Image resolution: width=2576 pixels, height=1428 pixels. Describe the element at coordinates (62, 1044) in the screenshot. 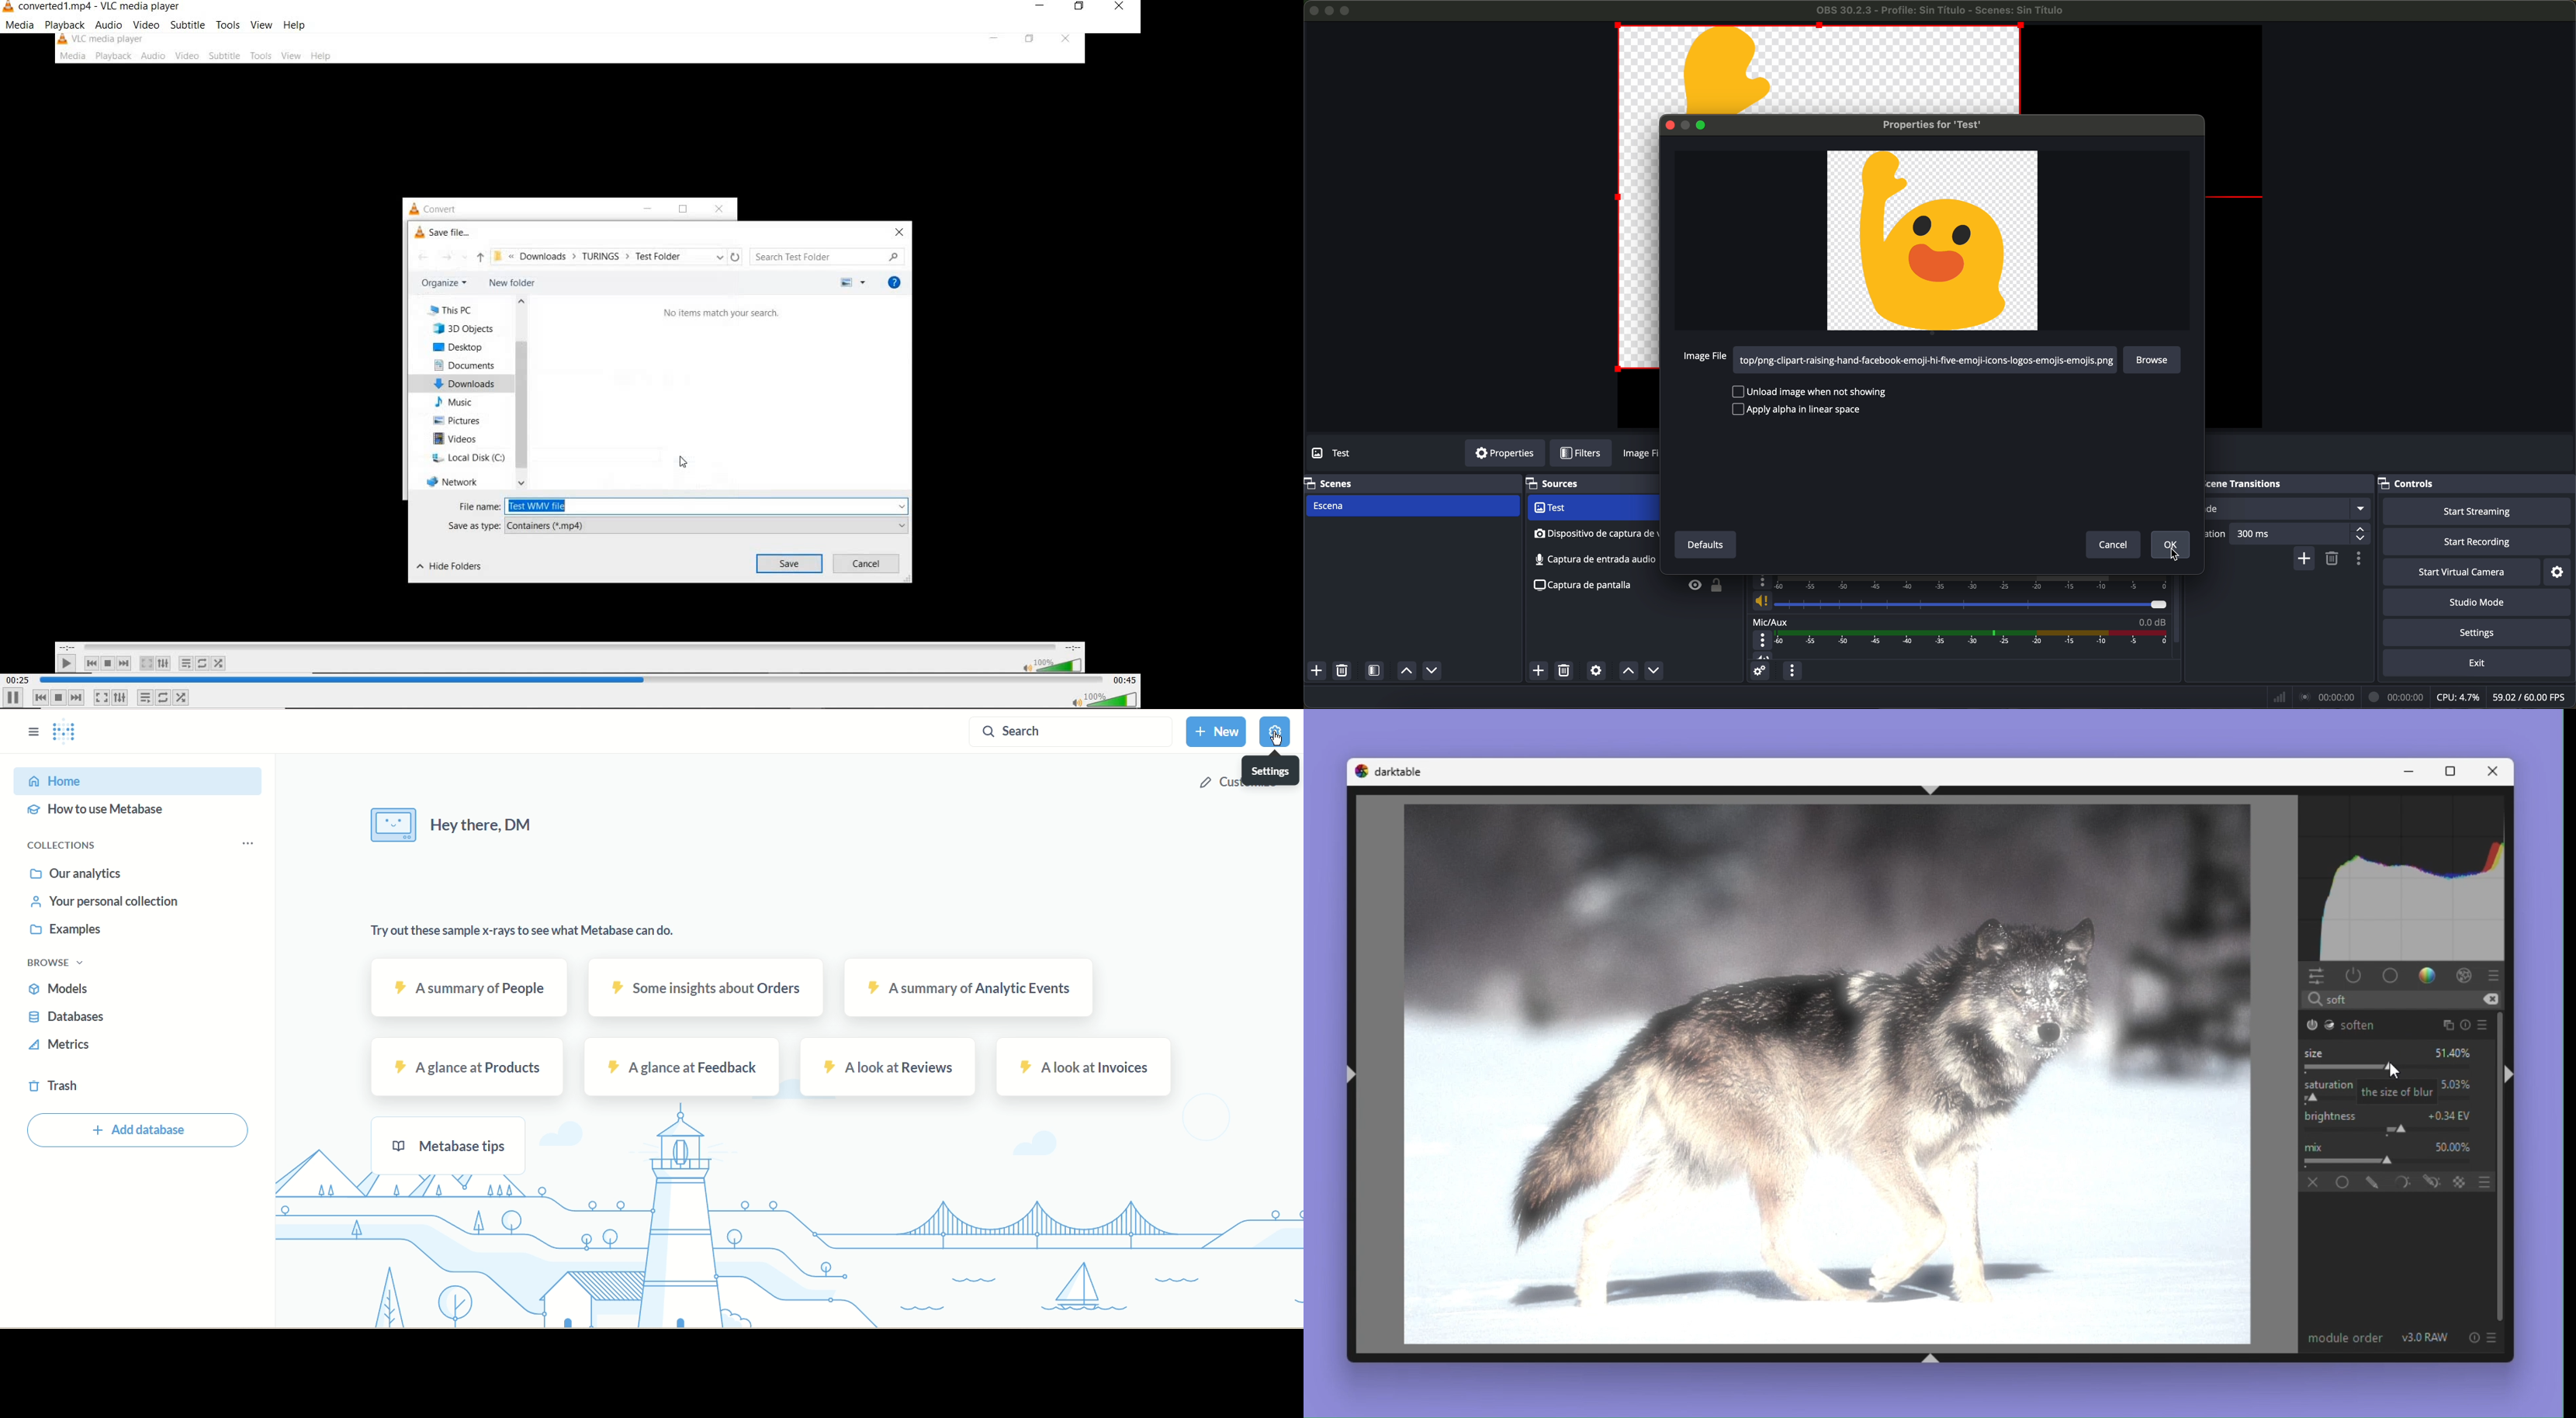

I see `Metrics` at that location.